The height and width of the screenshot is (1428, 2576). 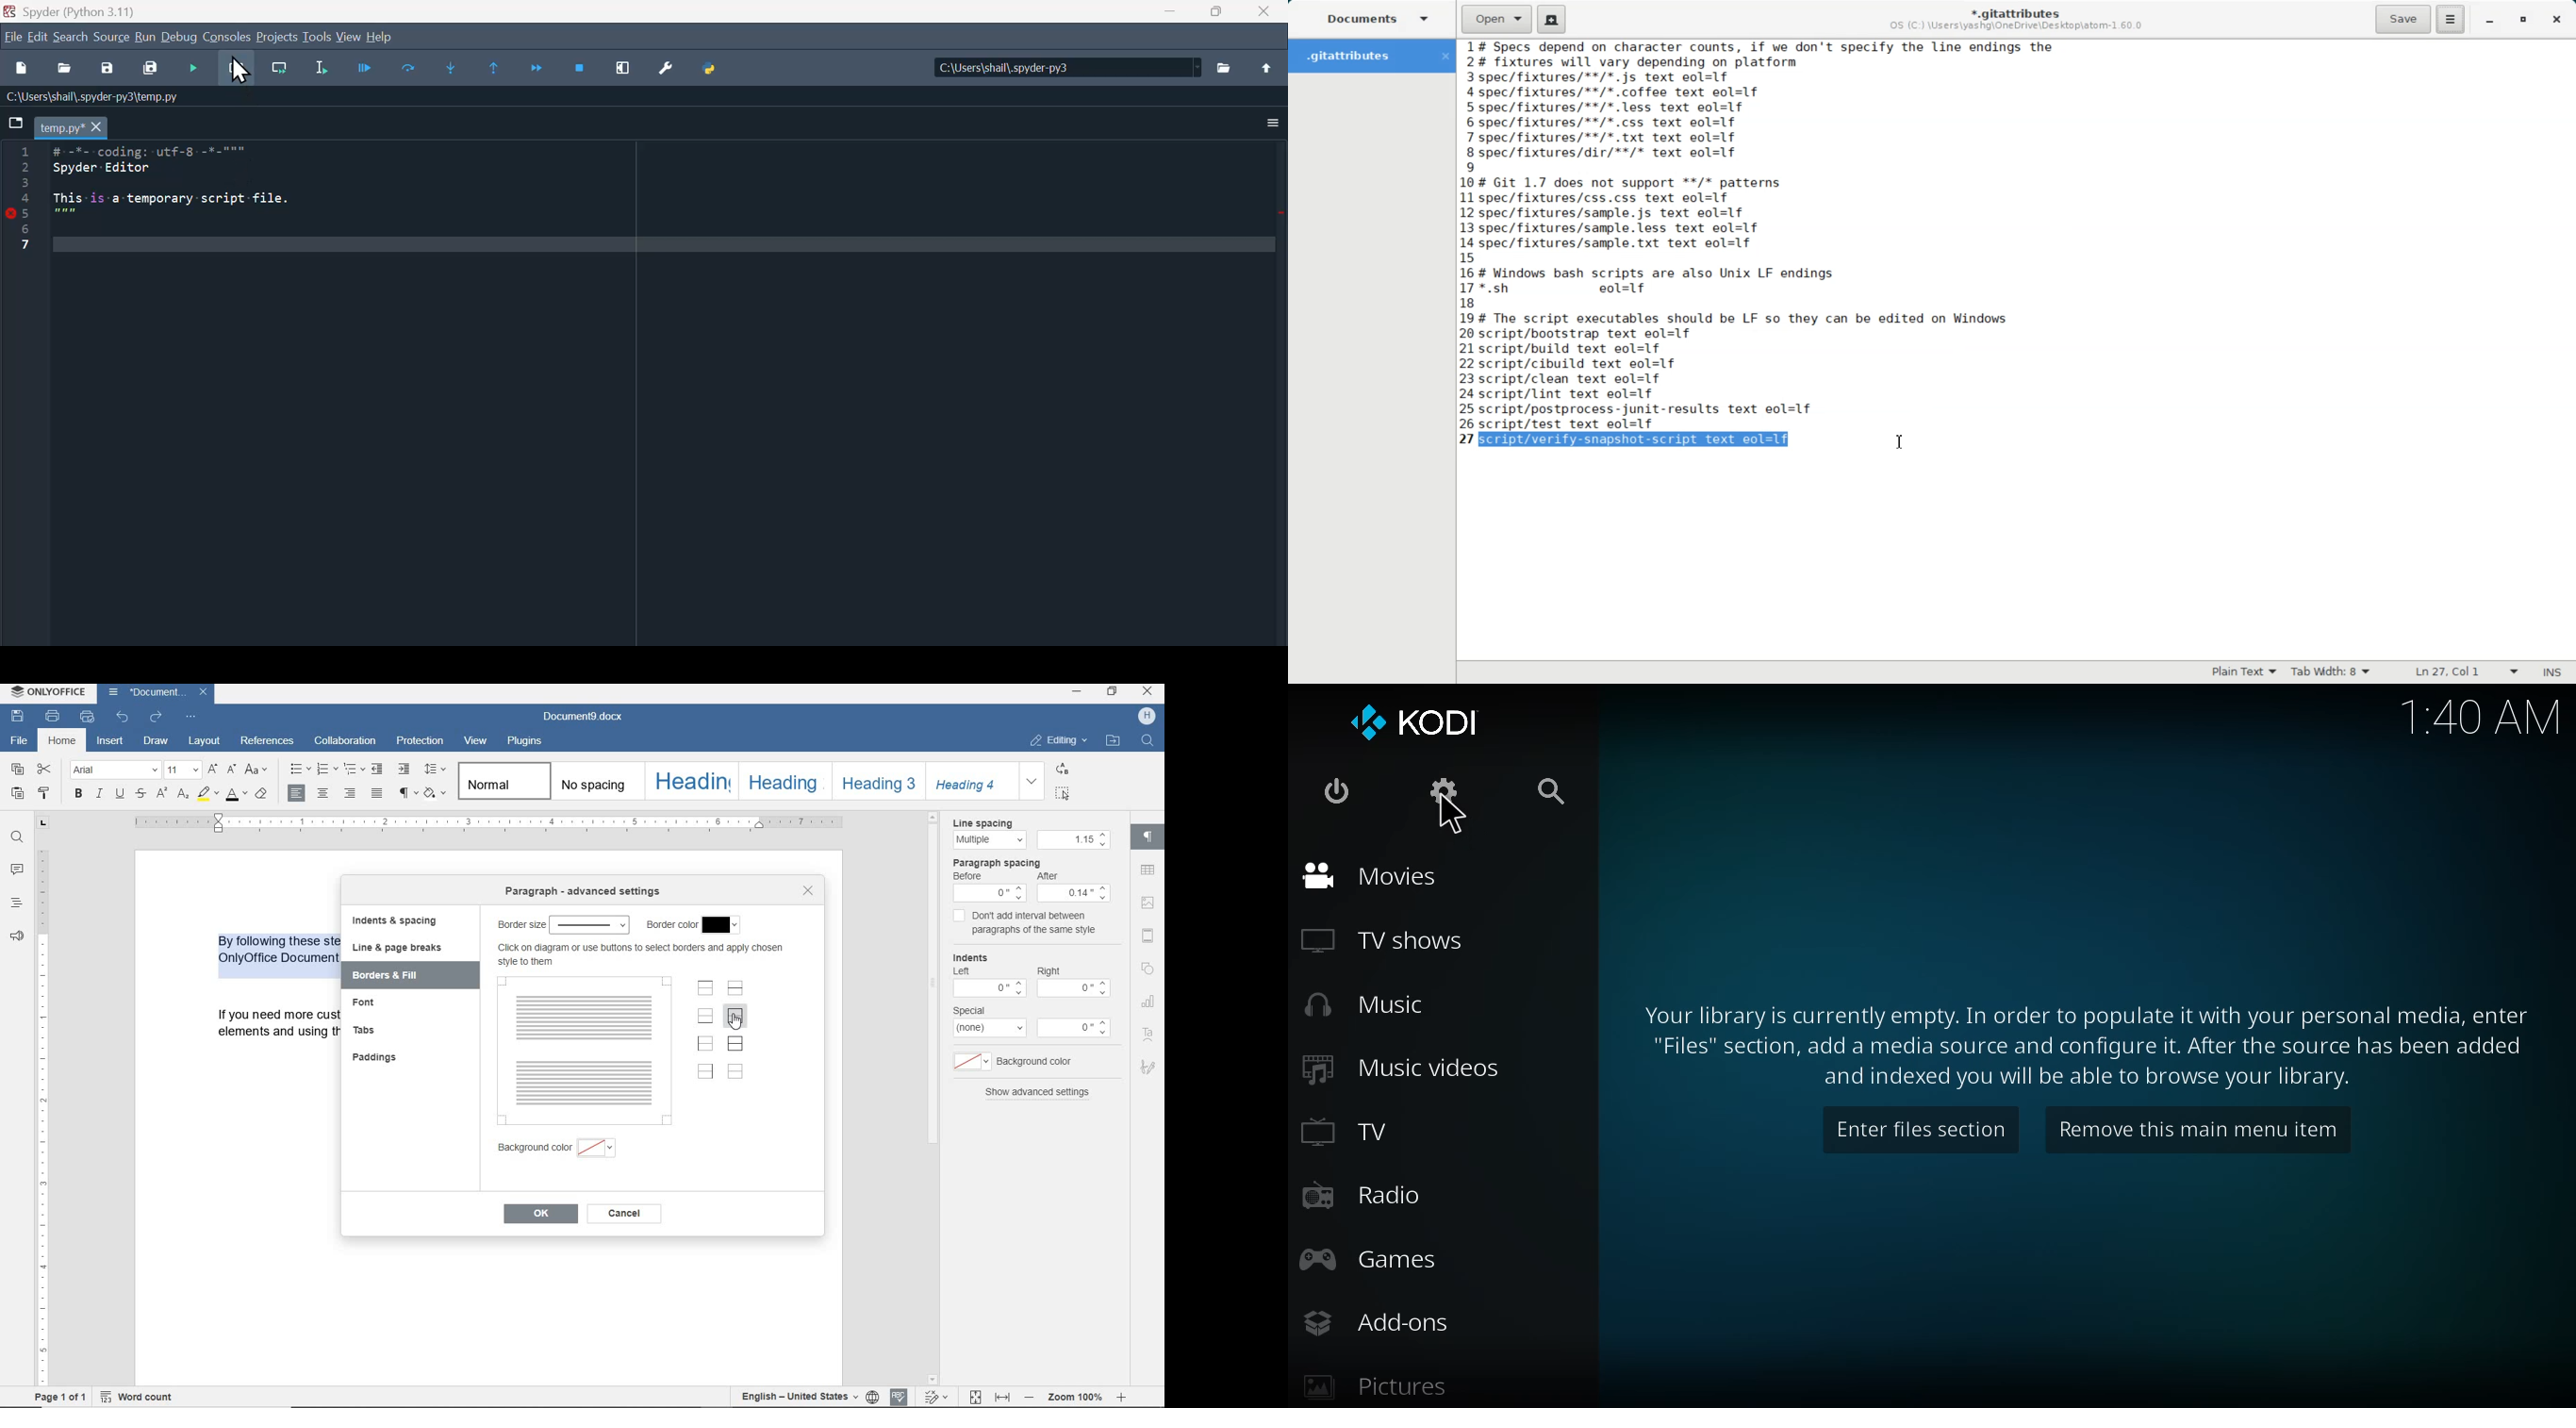 I want to click on select, so click(x=723, y=925).